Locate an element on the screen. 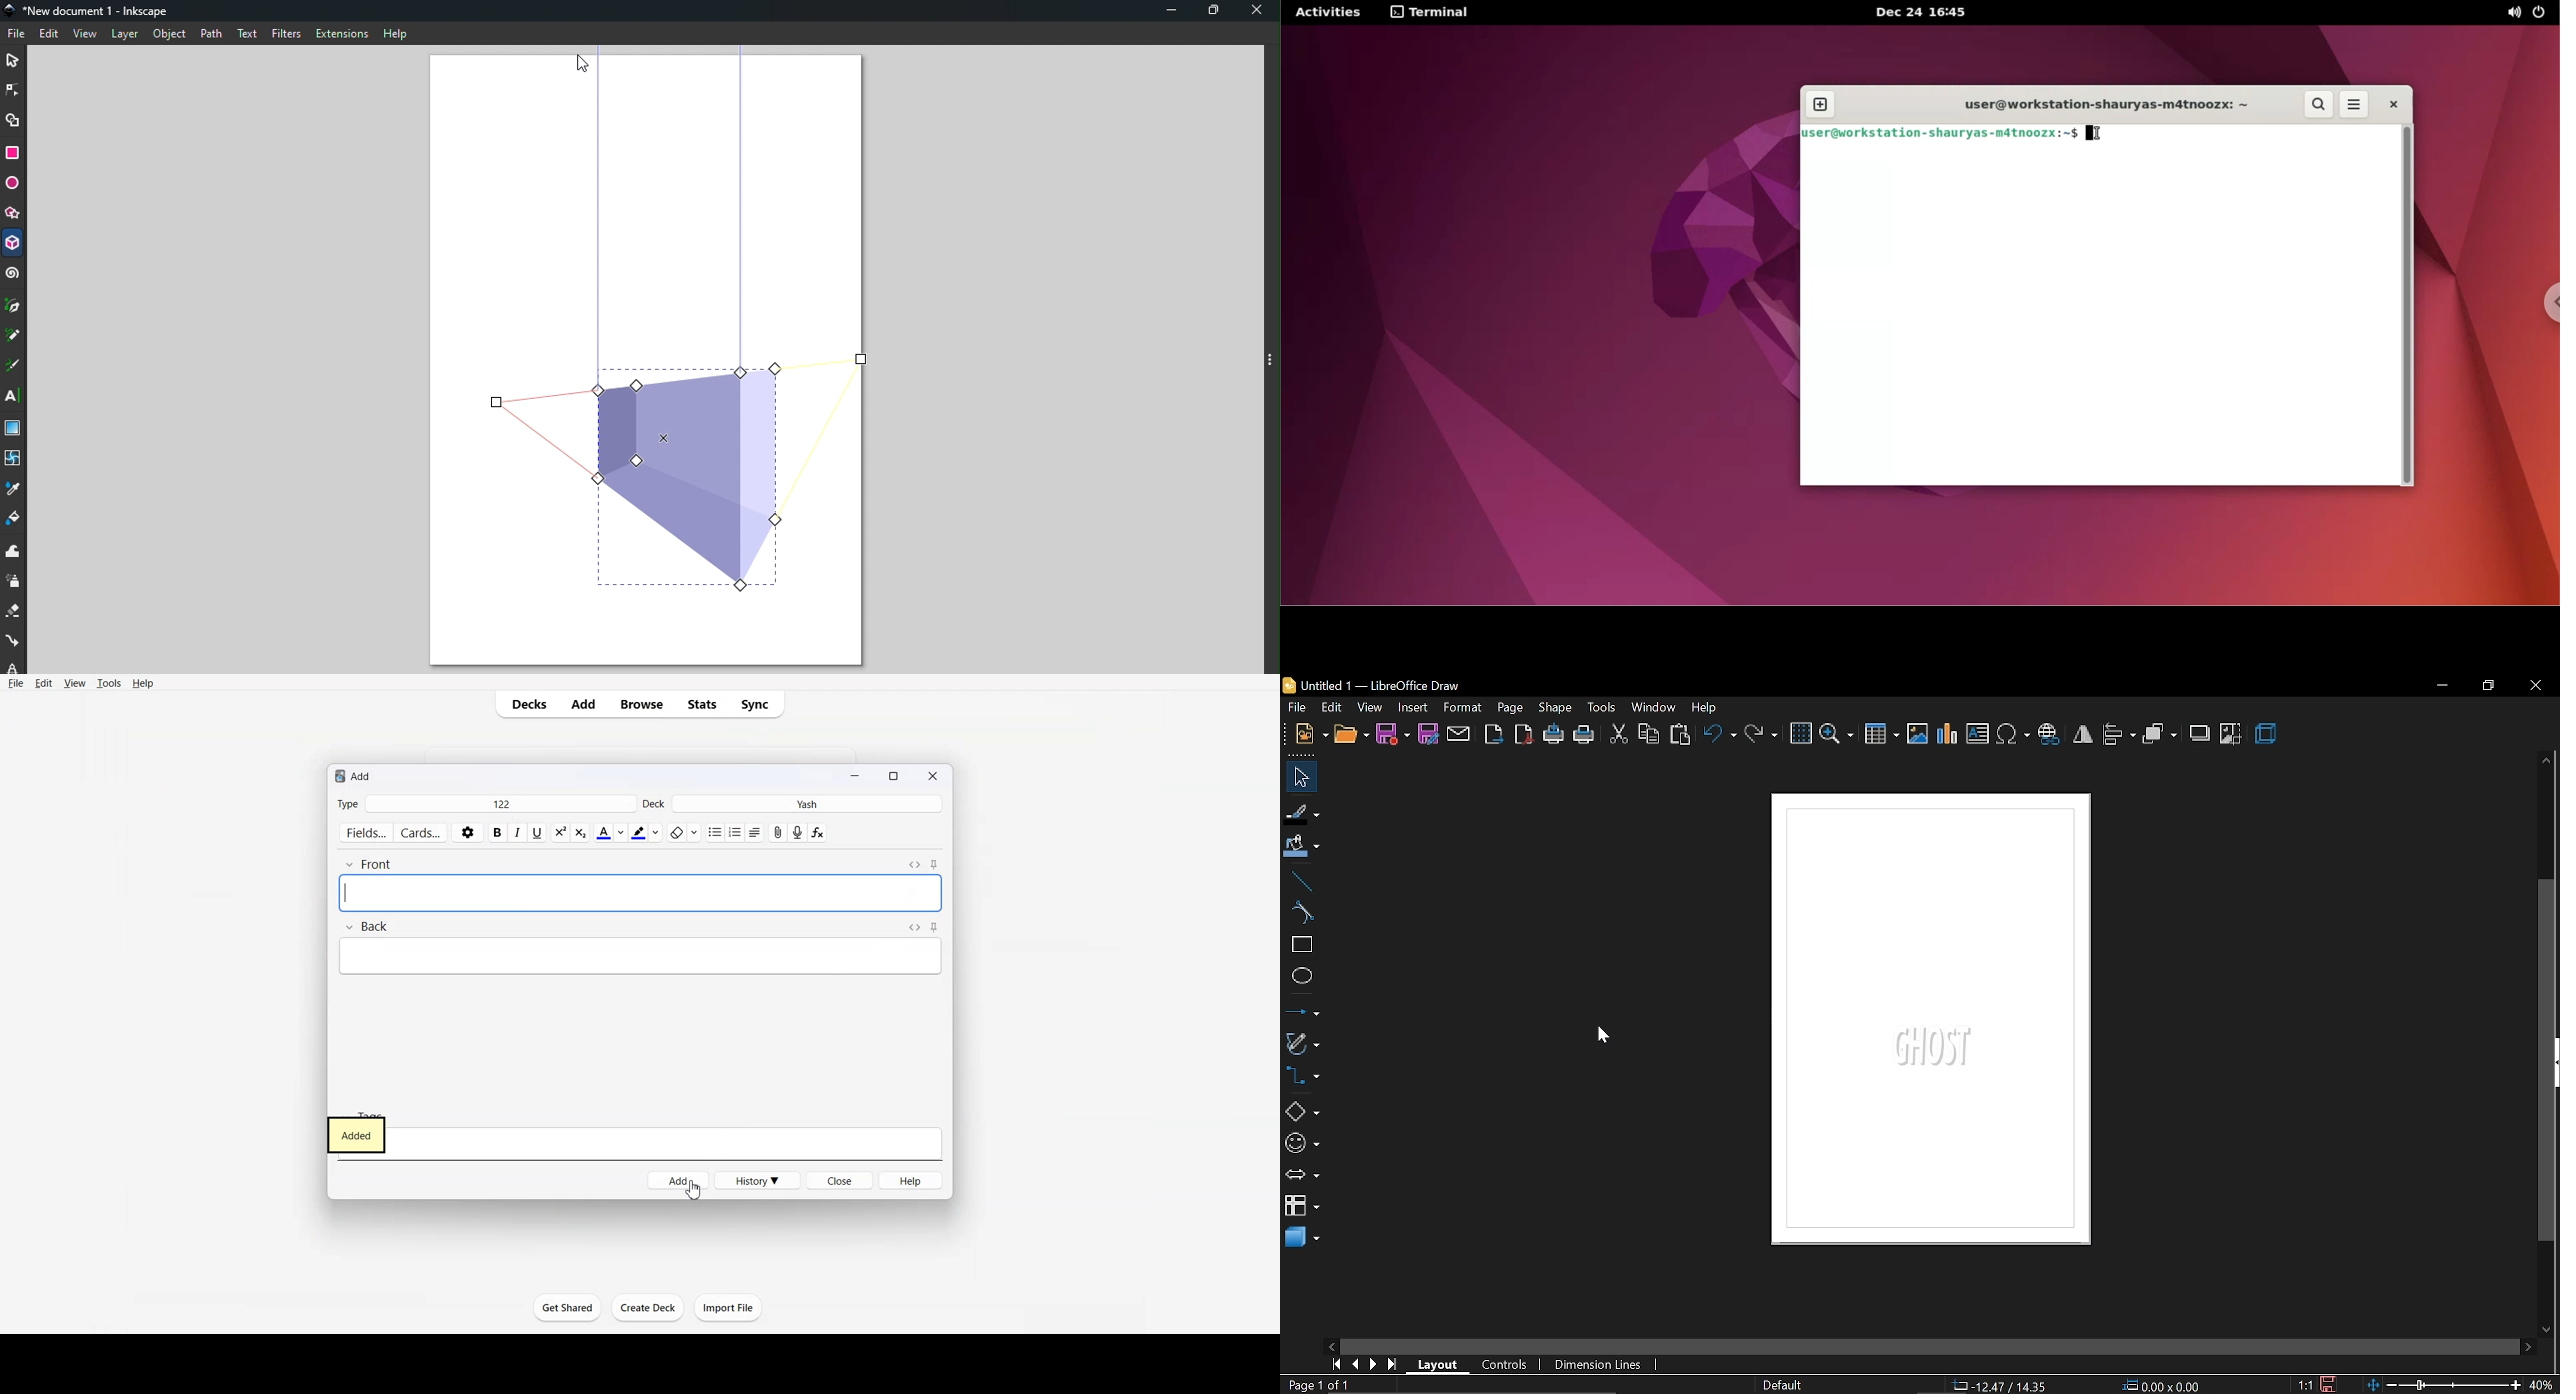 The width and height of the screenshot is (2576, 1400). Add is located at coordinates (679, 1181).